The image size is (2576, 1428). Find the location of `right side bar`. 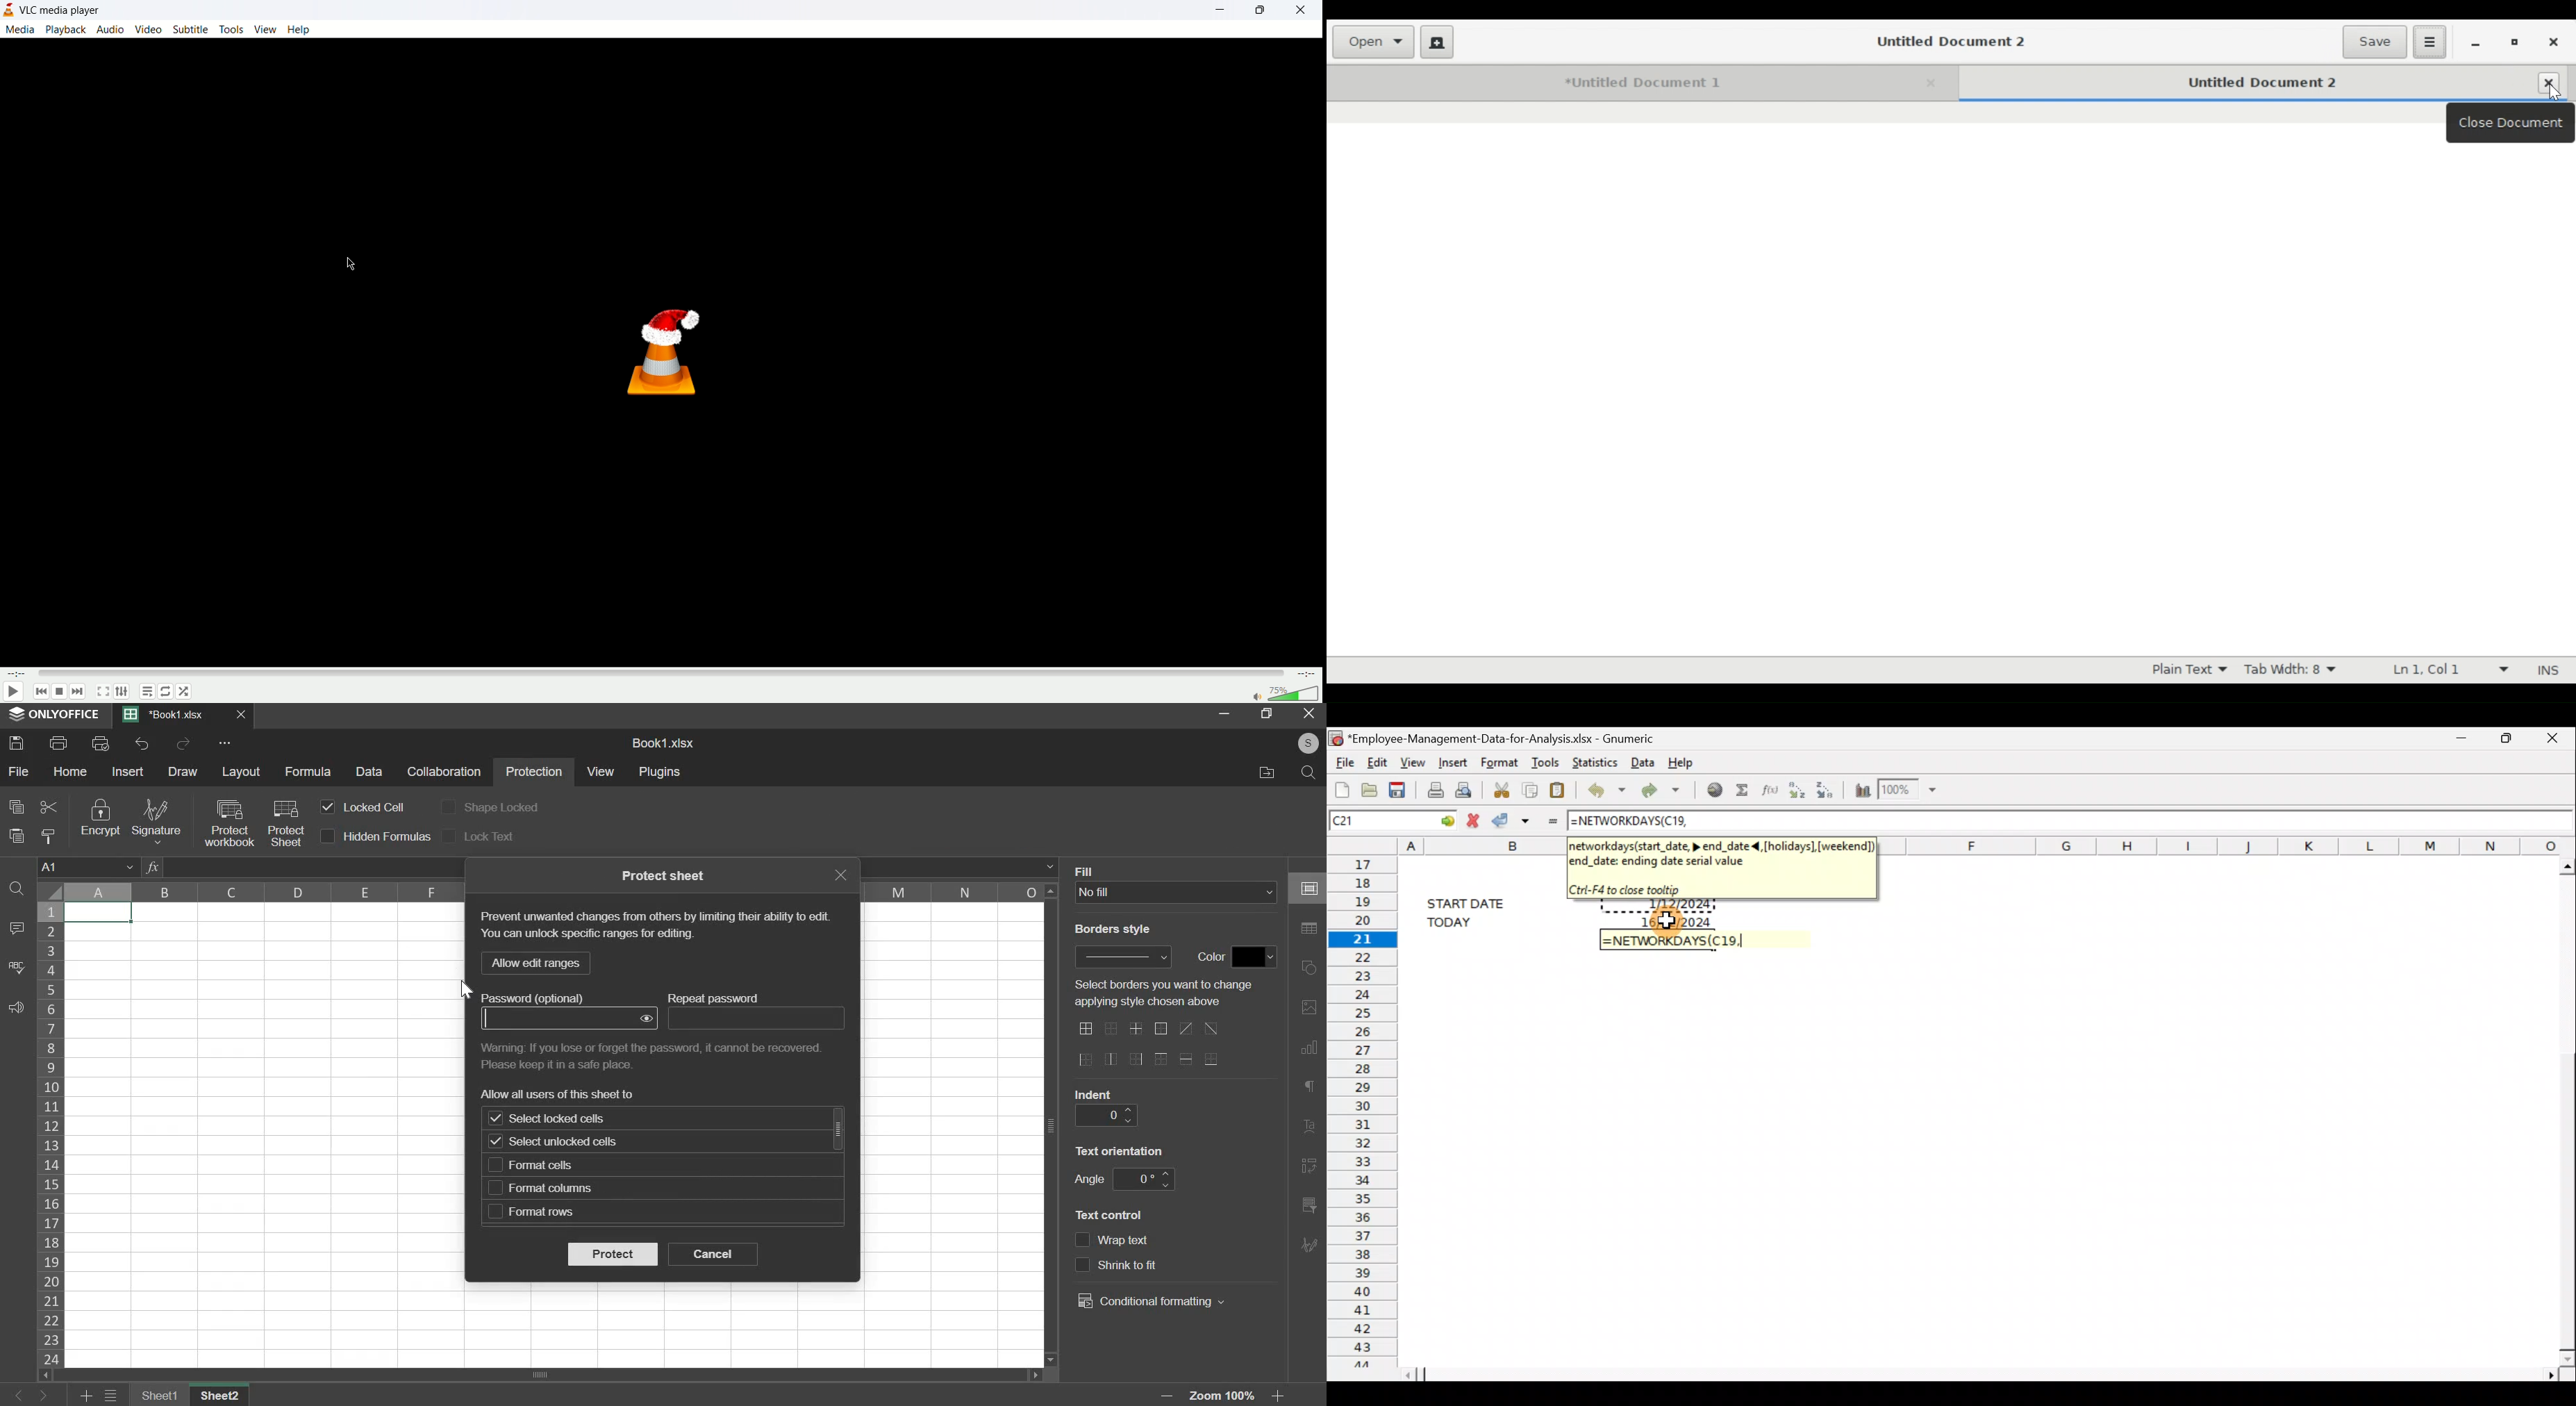

right side bar is located at coordinates (1311, 1086).